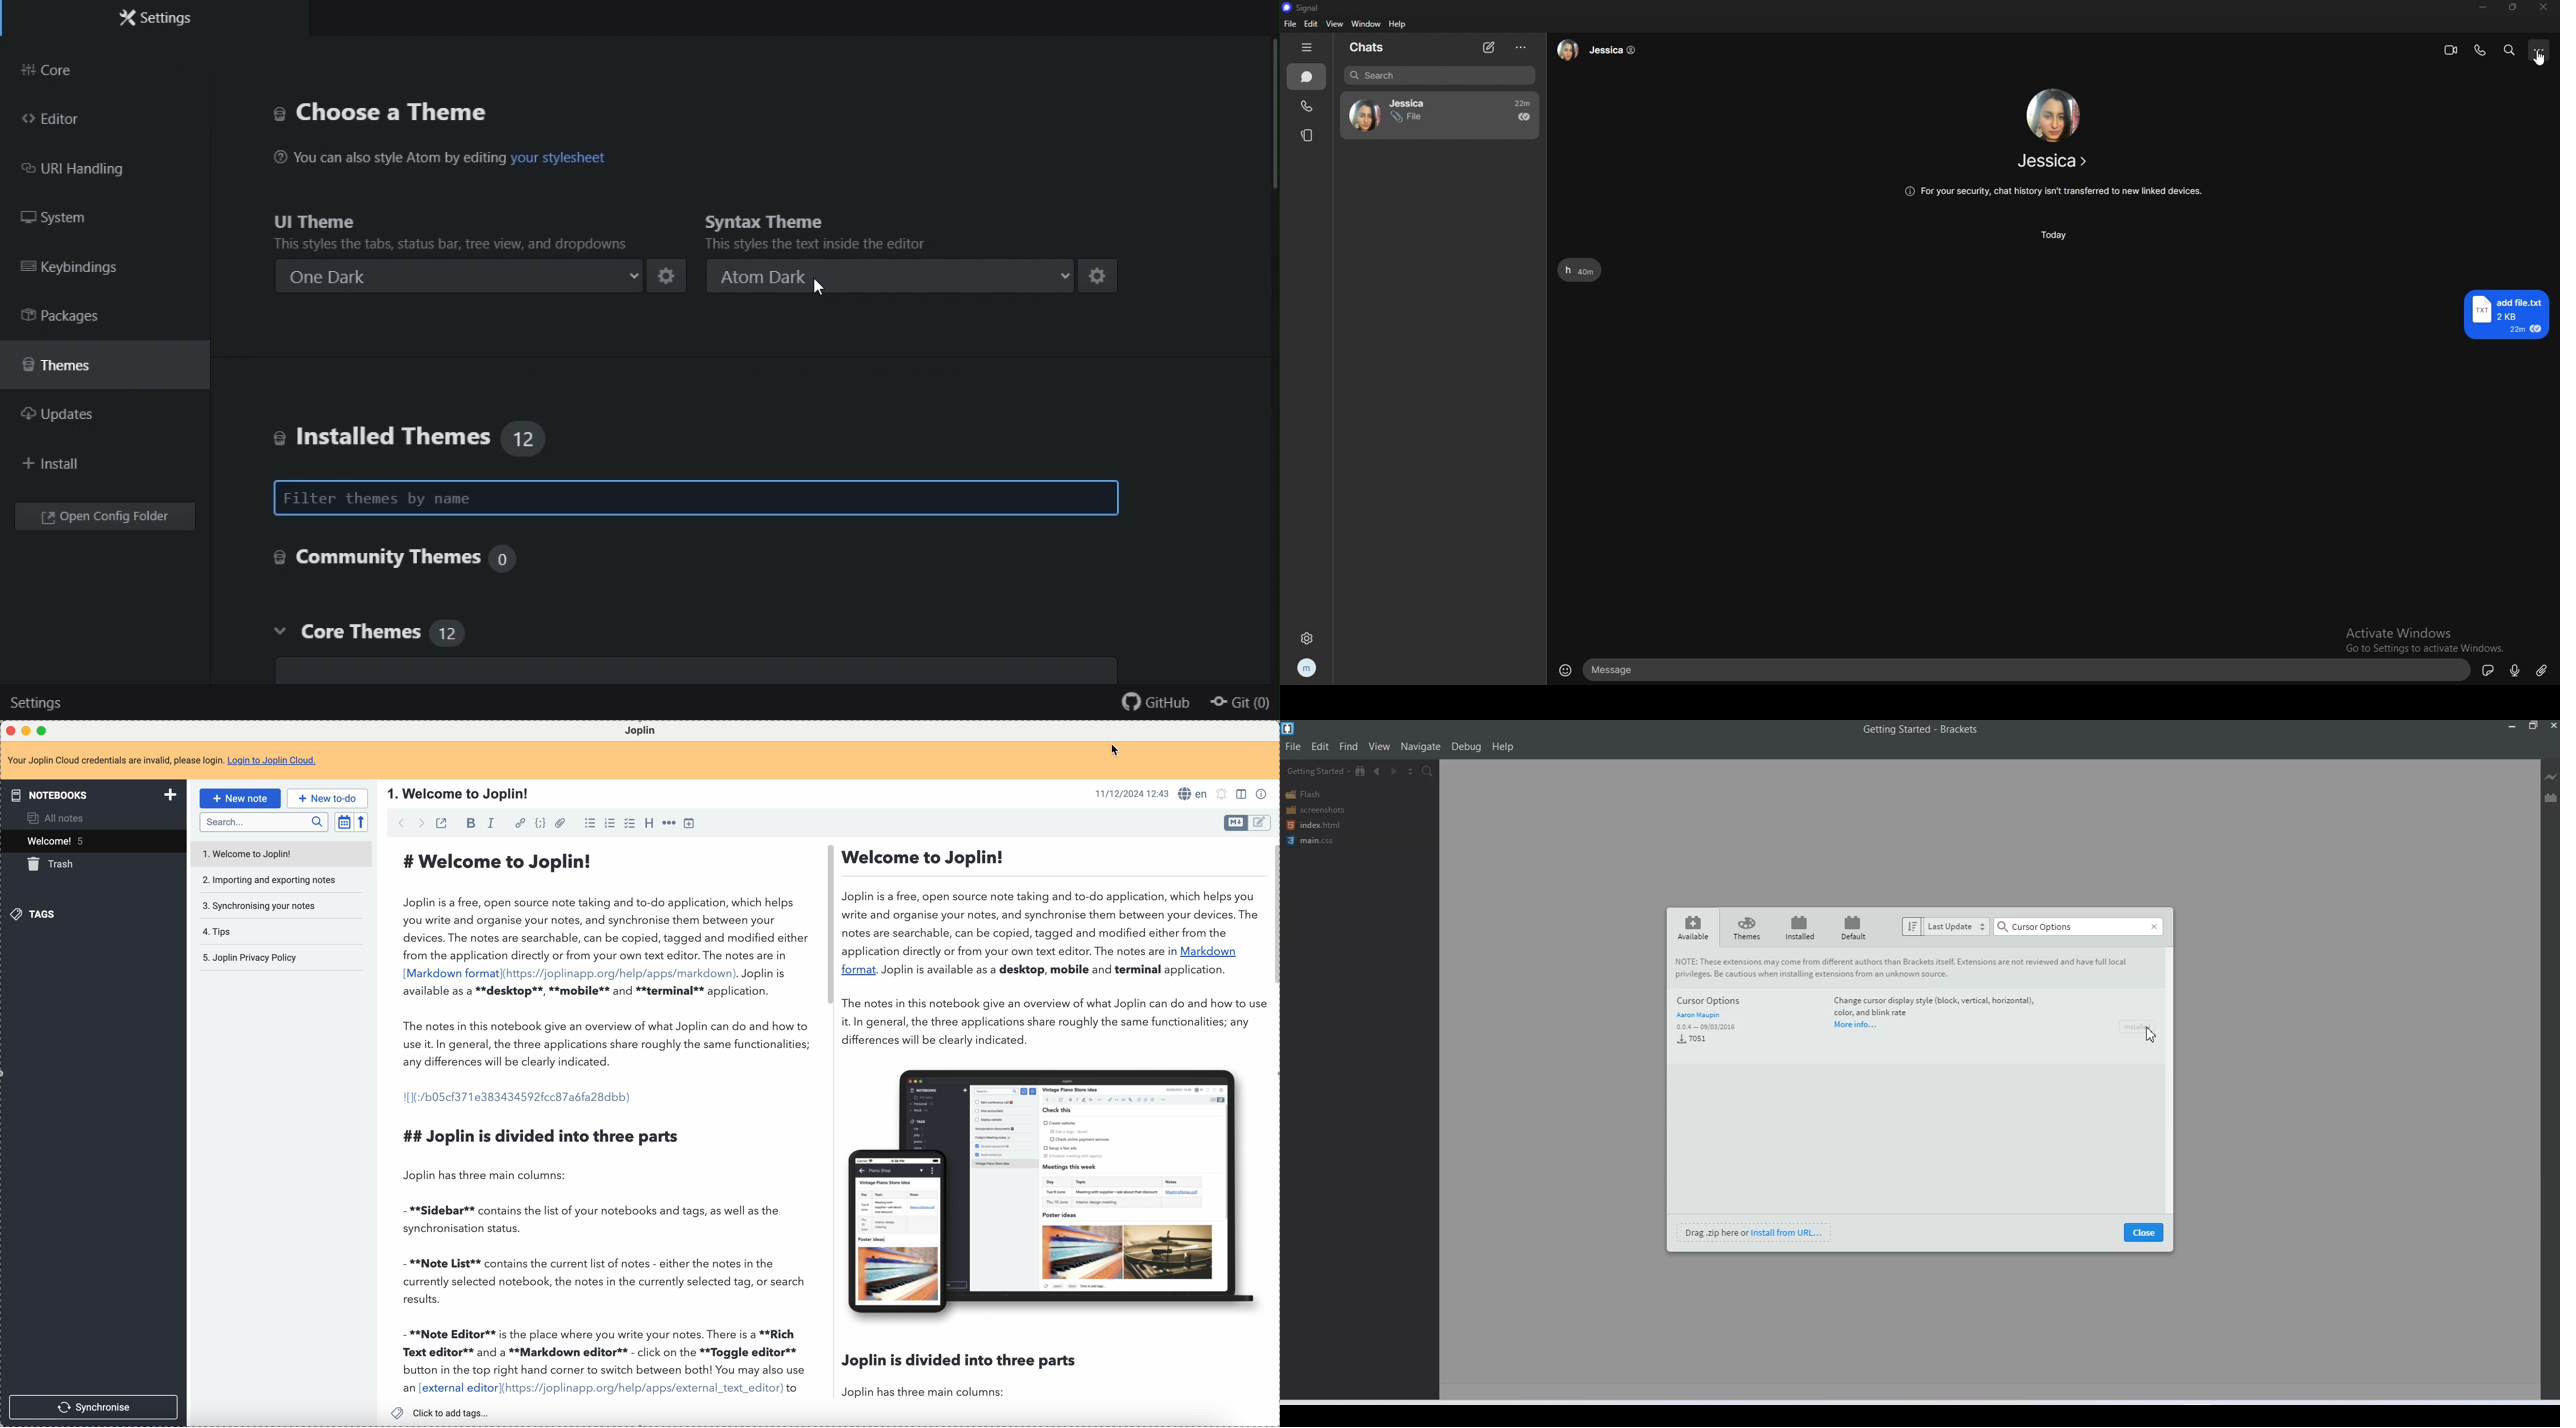 Image resolution: width=2576 pixels, height=1428 pixels. I want to click on Joplin has three main columns:, so click(931, 1393).